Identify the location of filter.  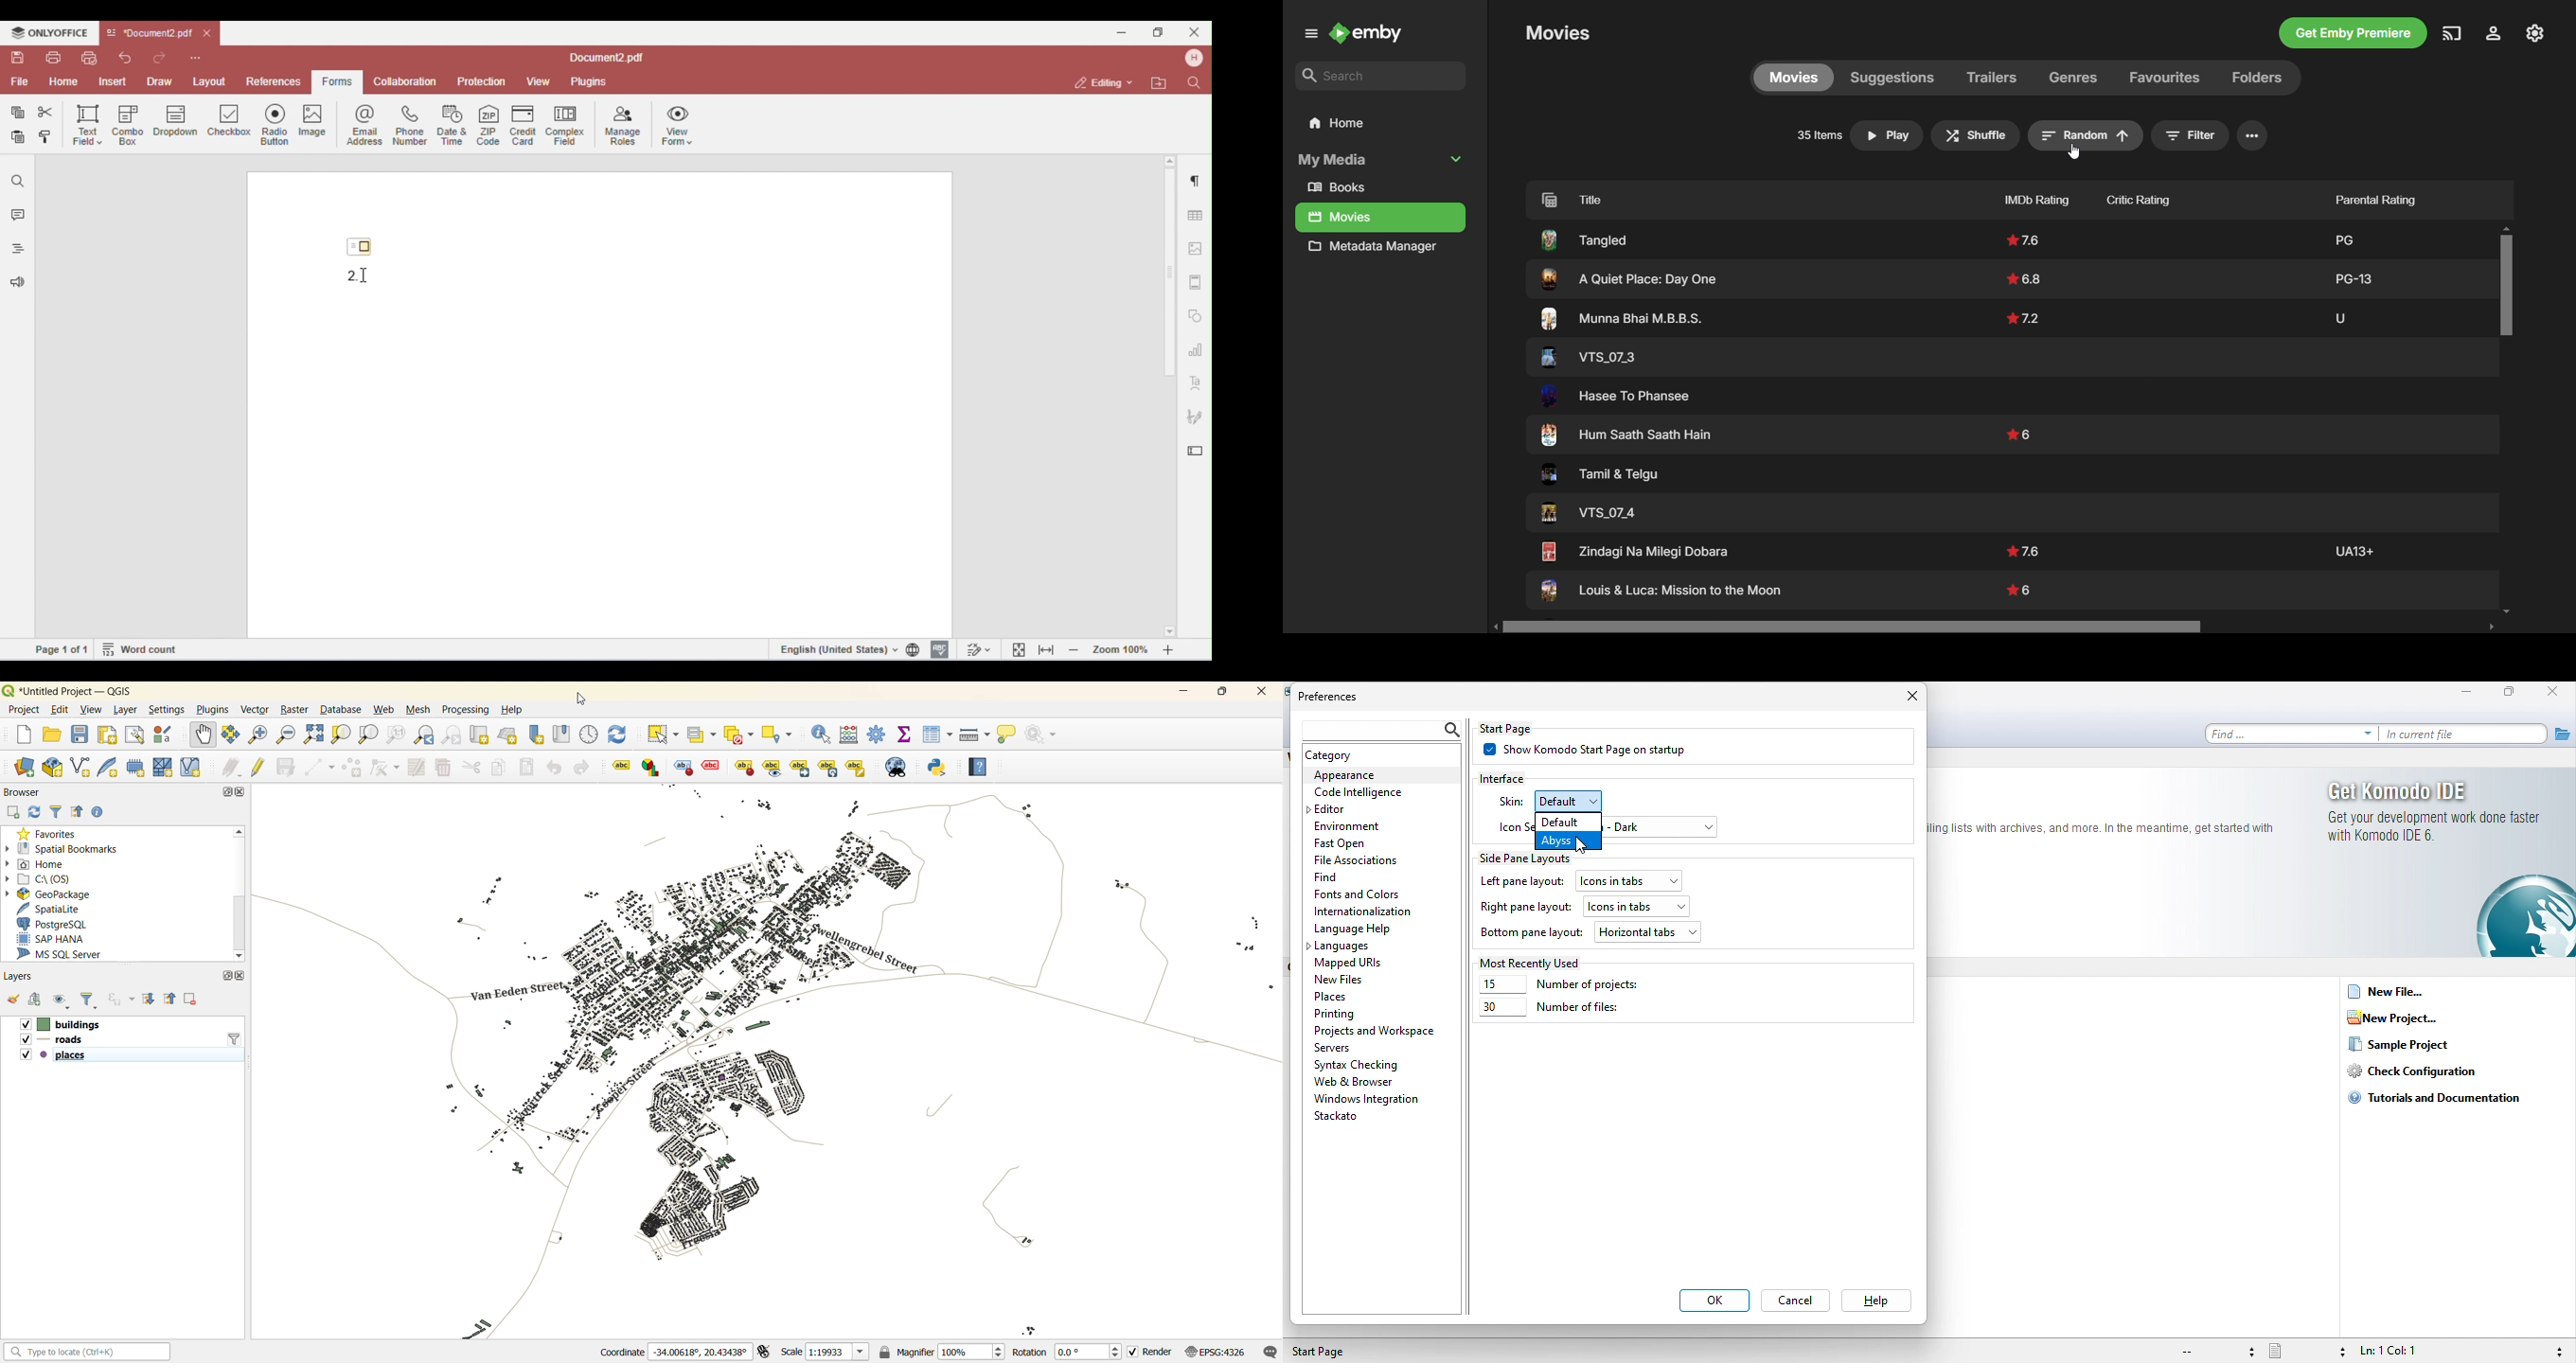
(90, 1001).